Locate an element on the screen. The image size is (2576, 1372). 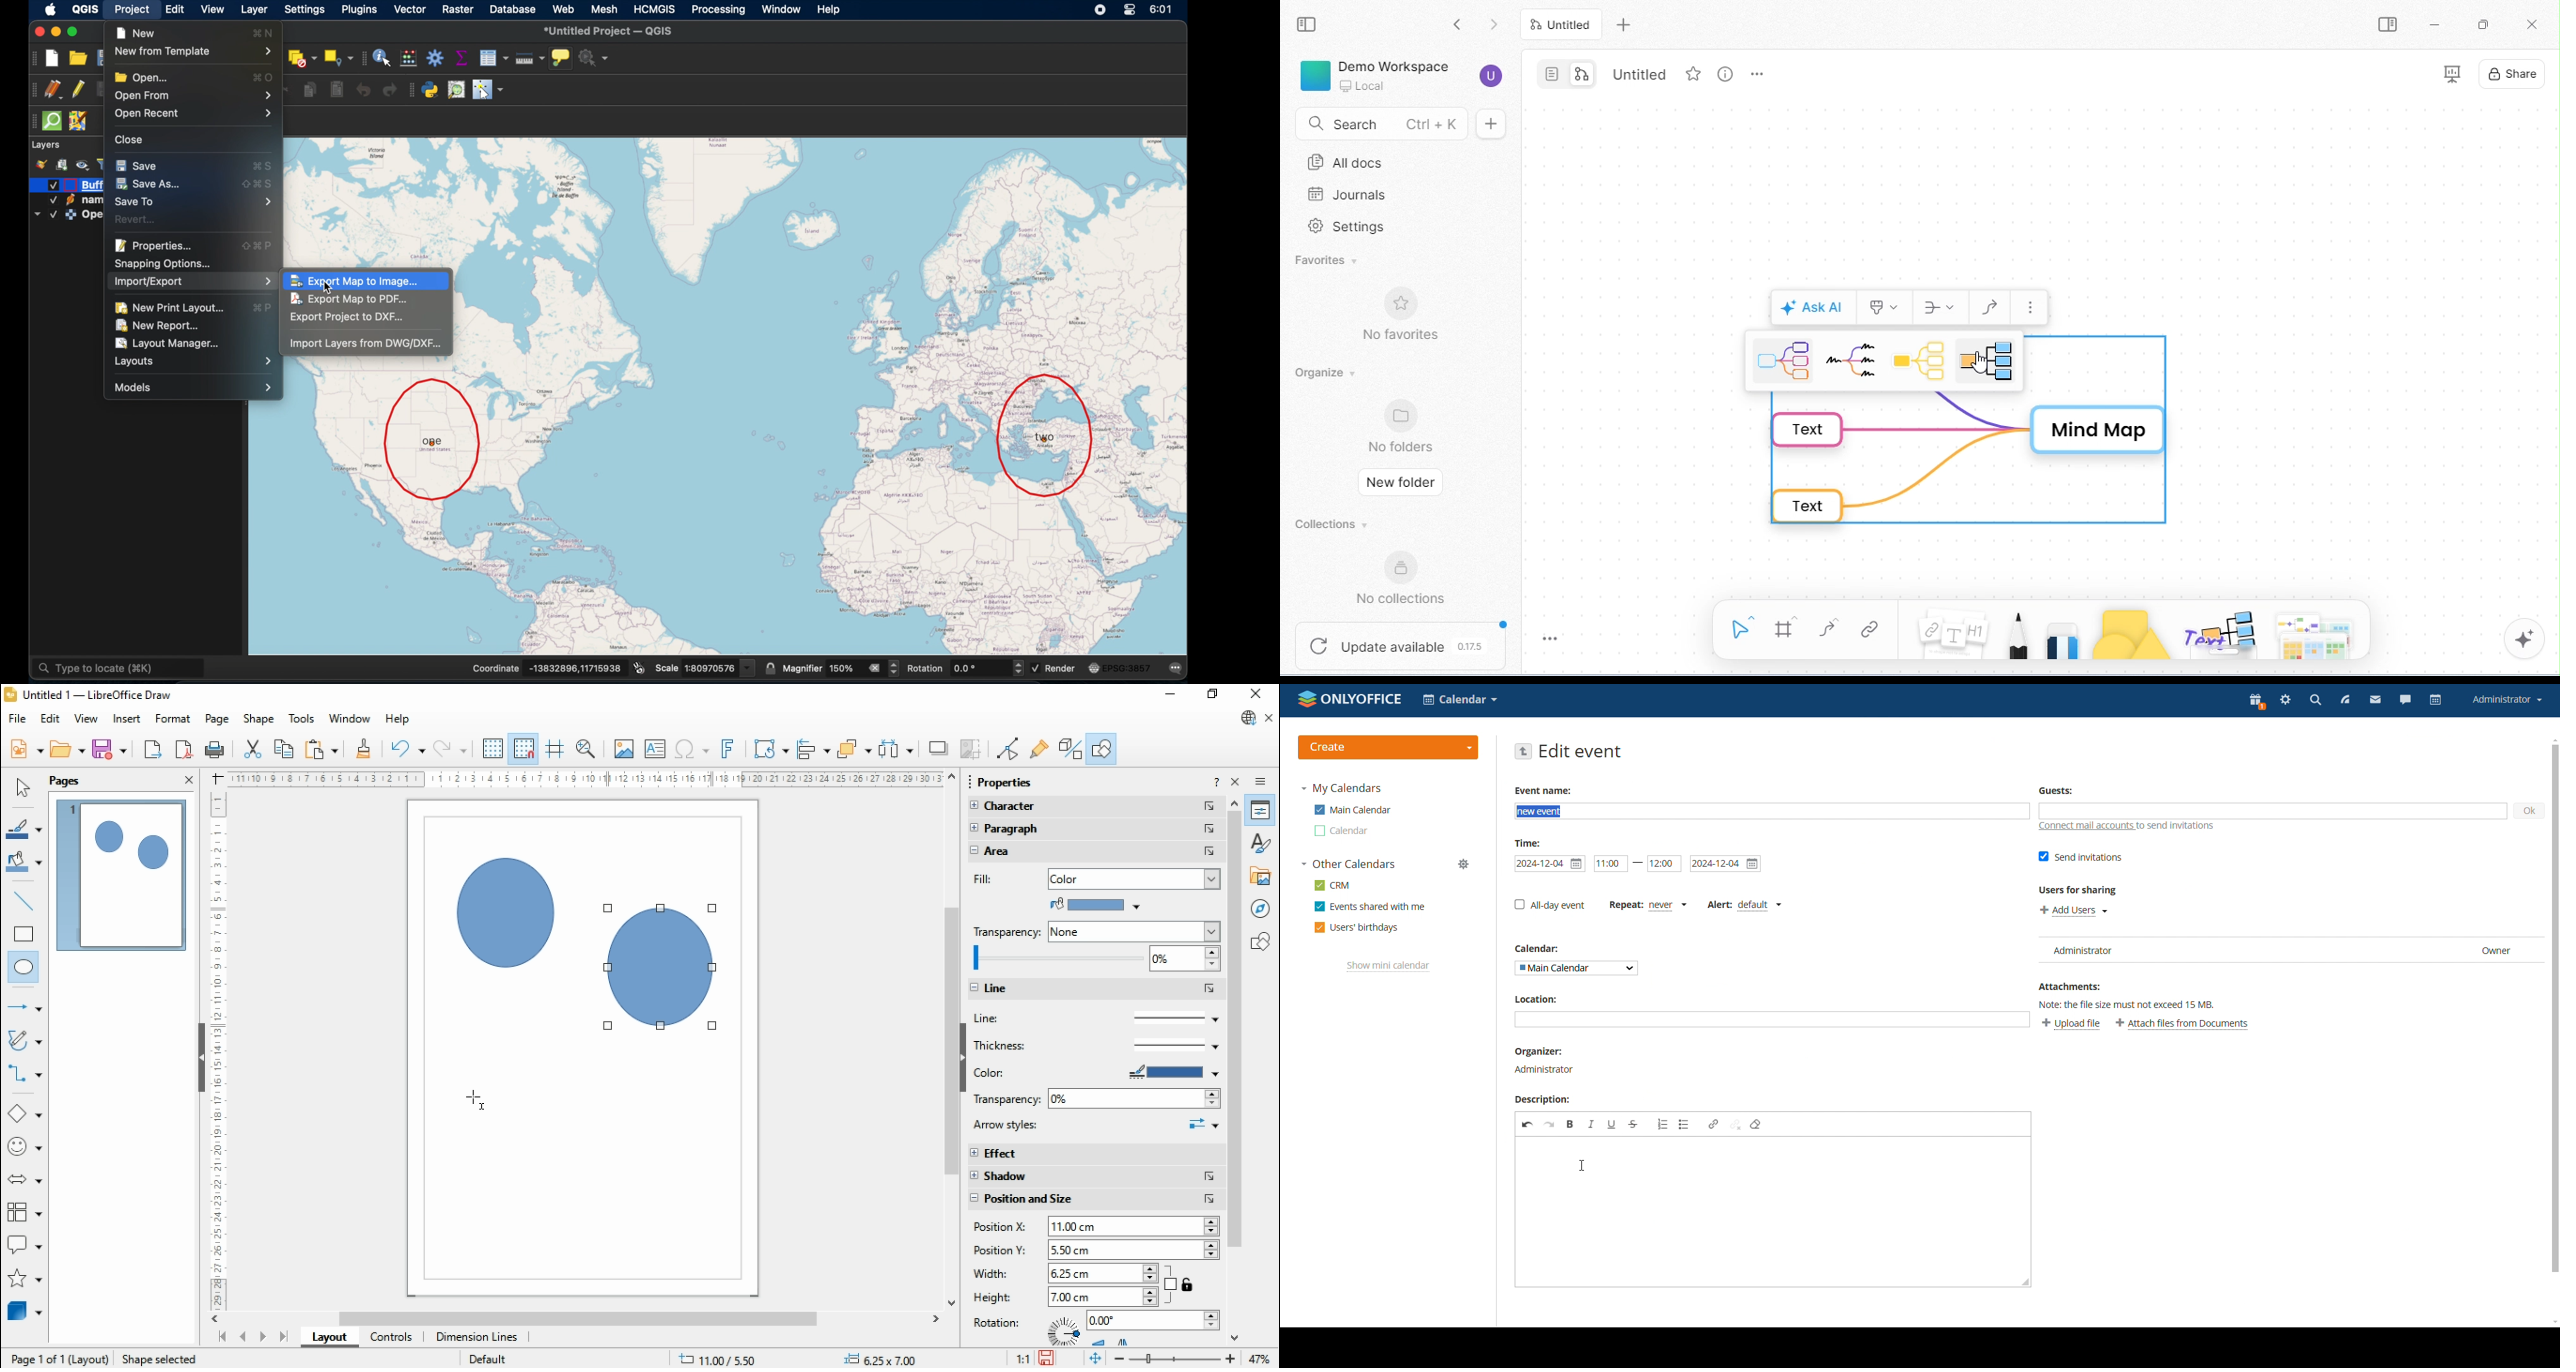
none is located at coordinates (1133, 932).